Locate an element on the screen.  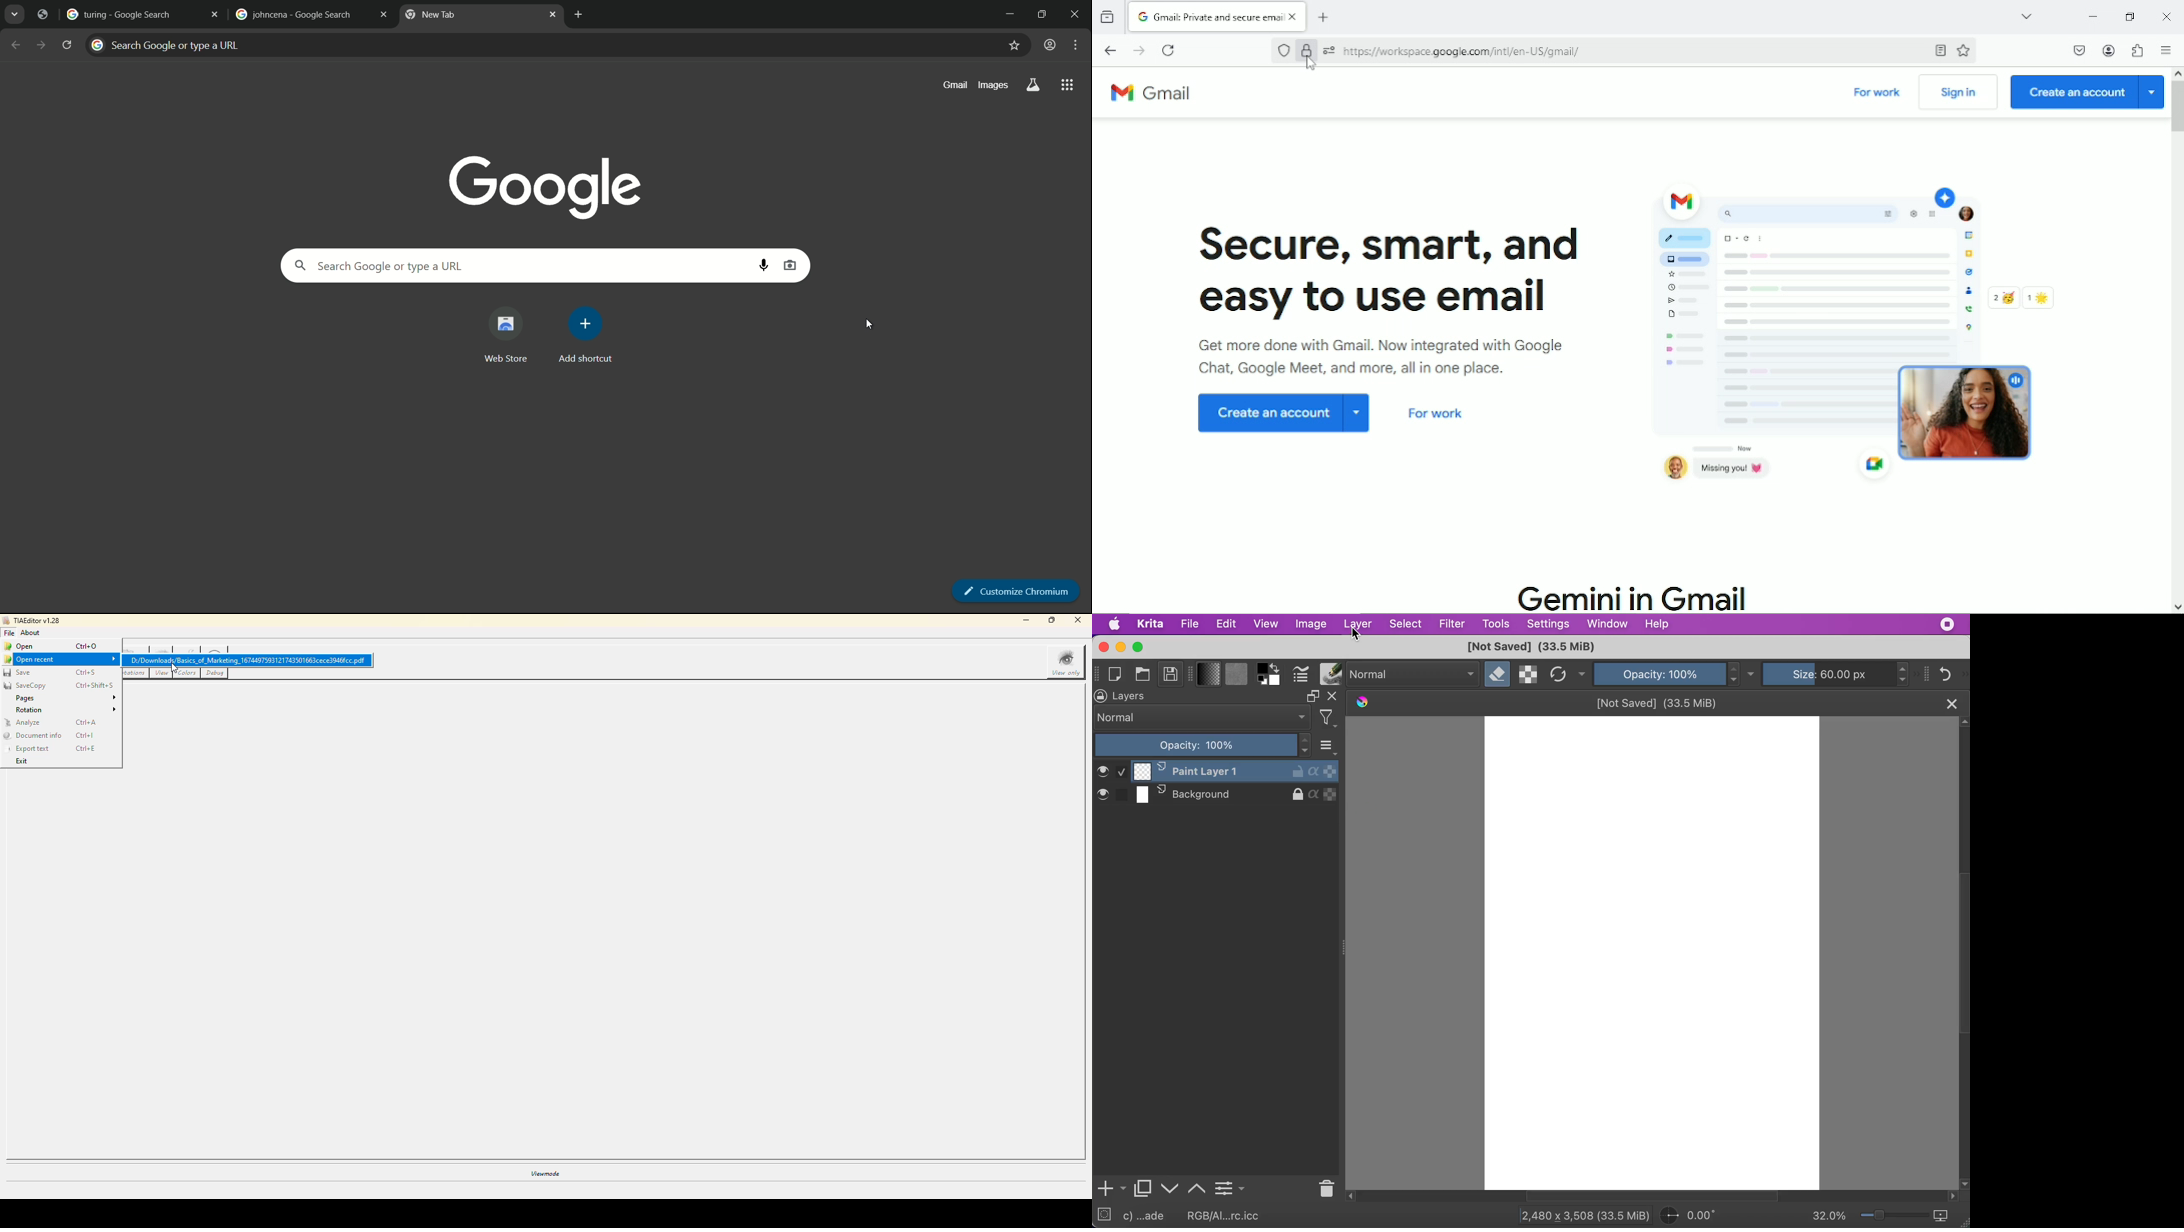
search bar is located at coordinates (513, 45).